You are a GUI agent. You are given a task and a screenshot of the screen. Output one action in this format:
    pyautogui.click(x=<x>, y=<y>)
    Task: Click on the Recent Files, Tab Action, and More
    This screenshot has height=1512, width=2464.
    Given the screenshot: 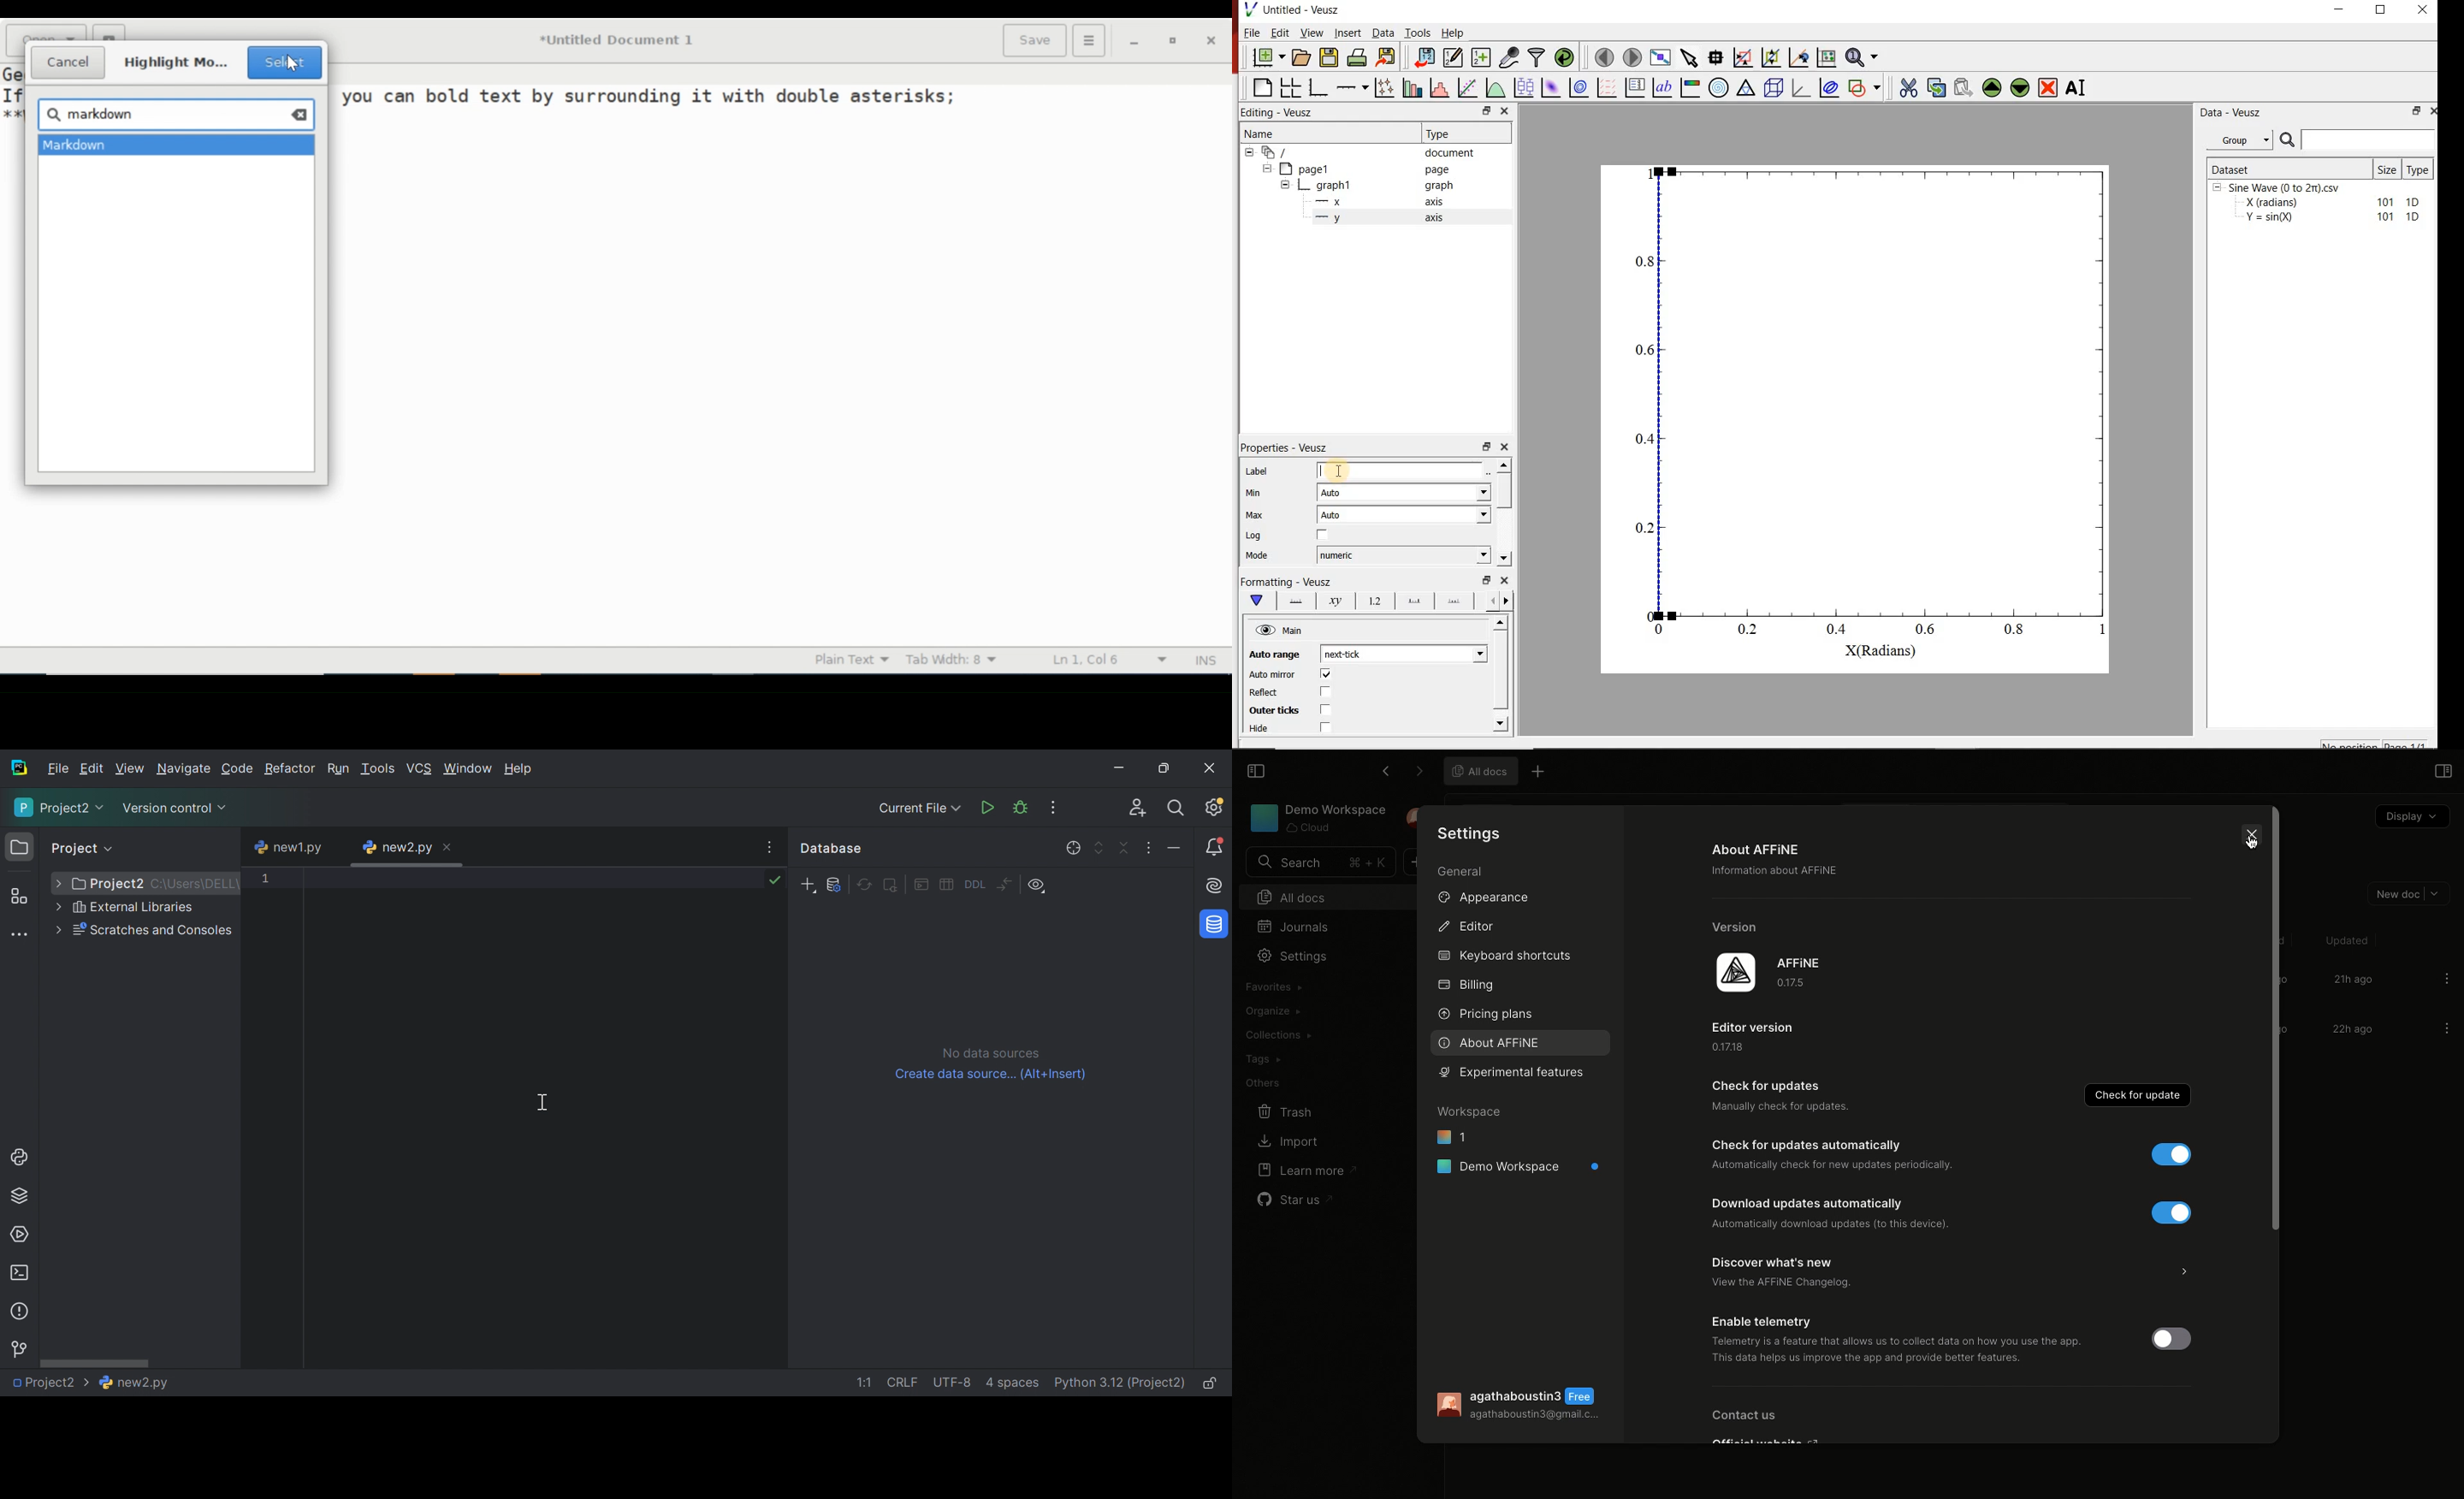 What is the action you would take?
    pyautogui.click(x=769, y=844)
    